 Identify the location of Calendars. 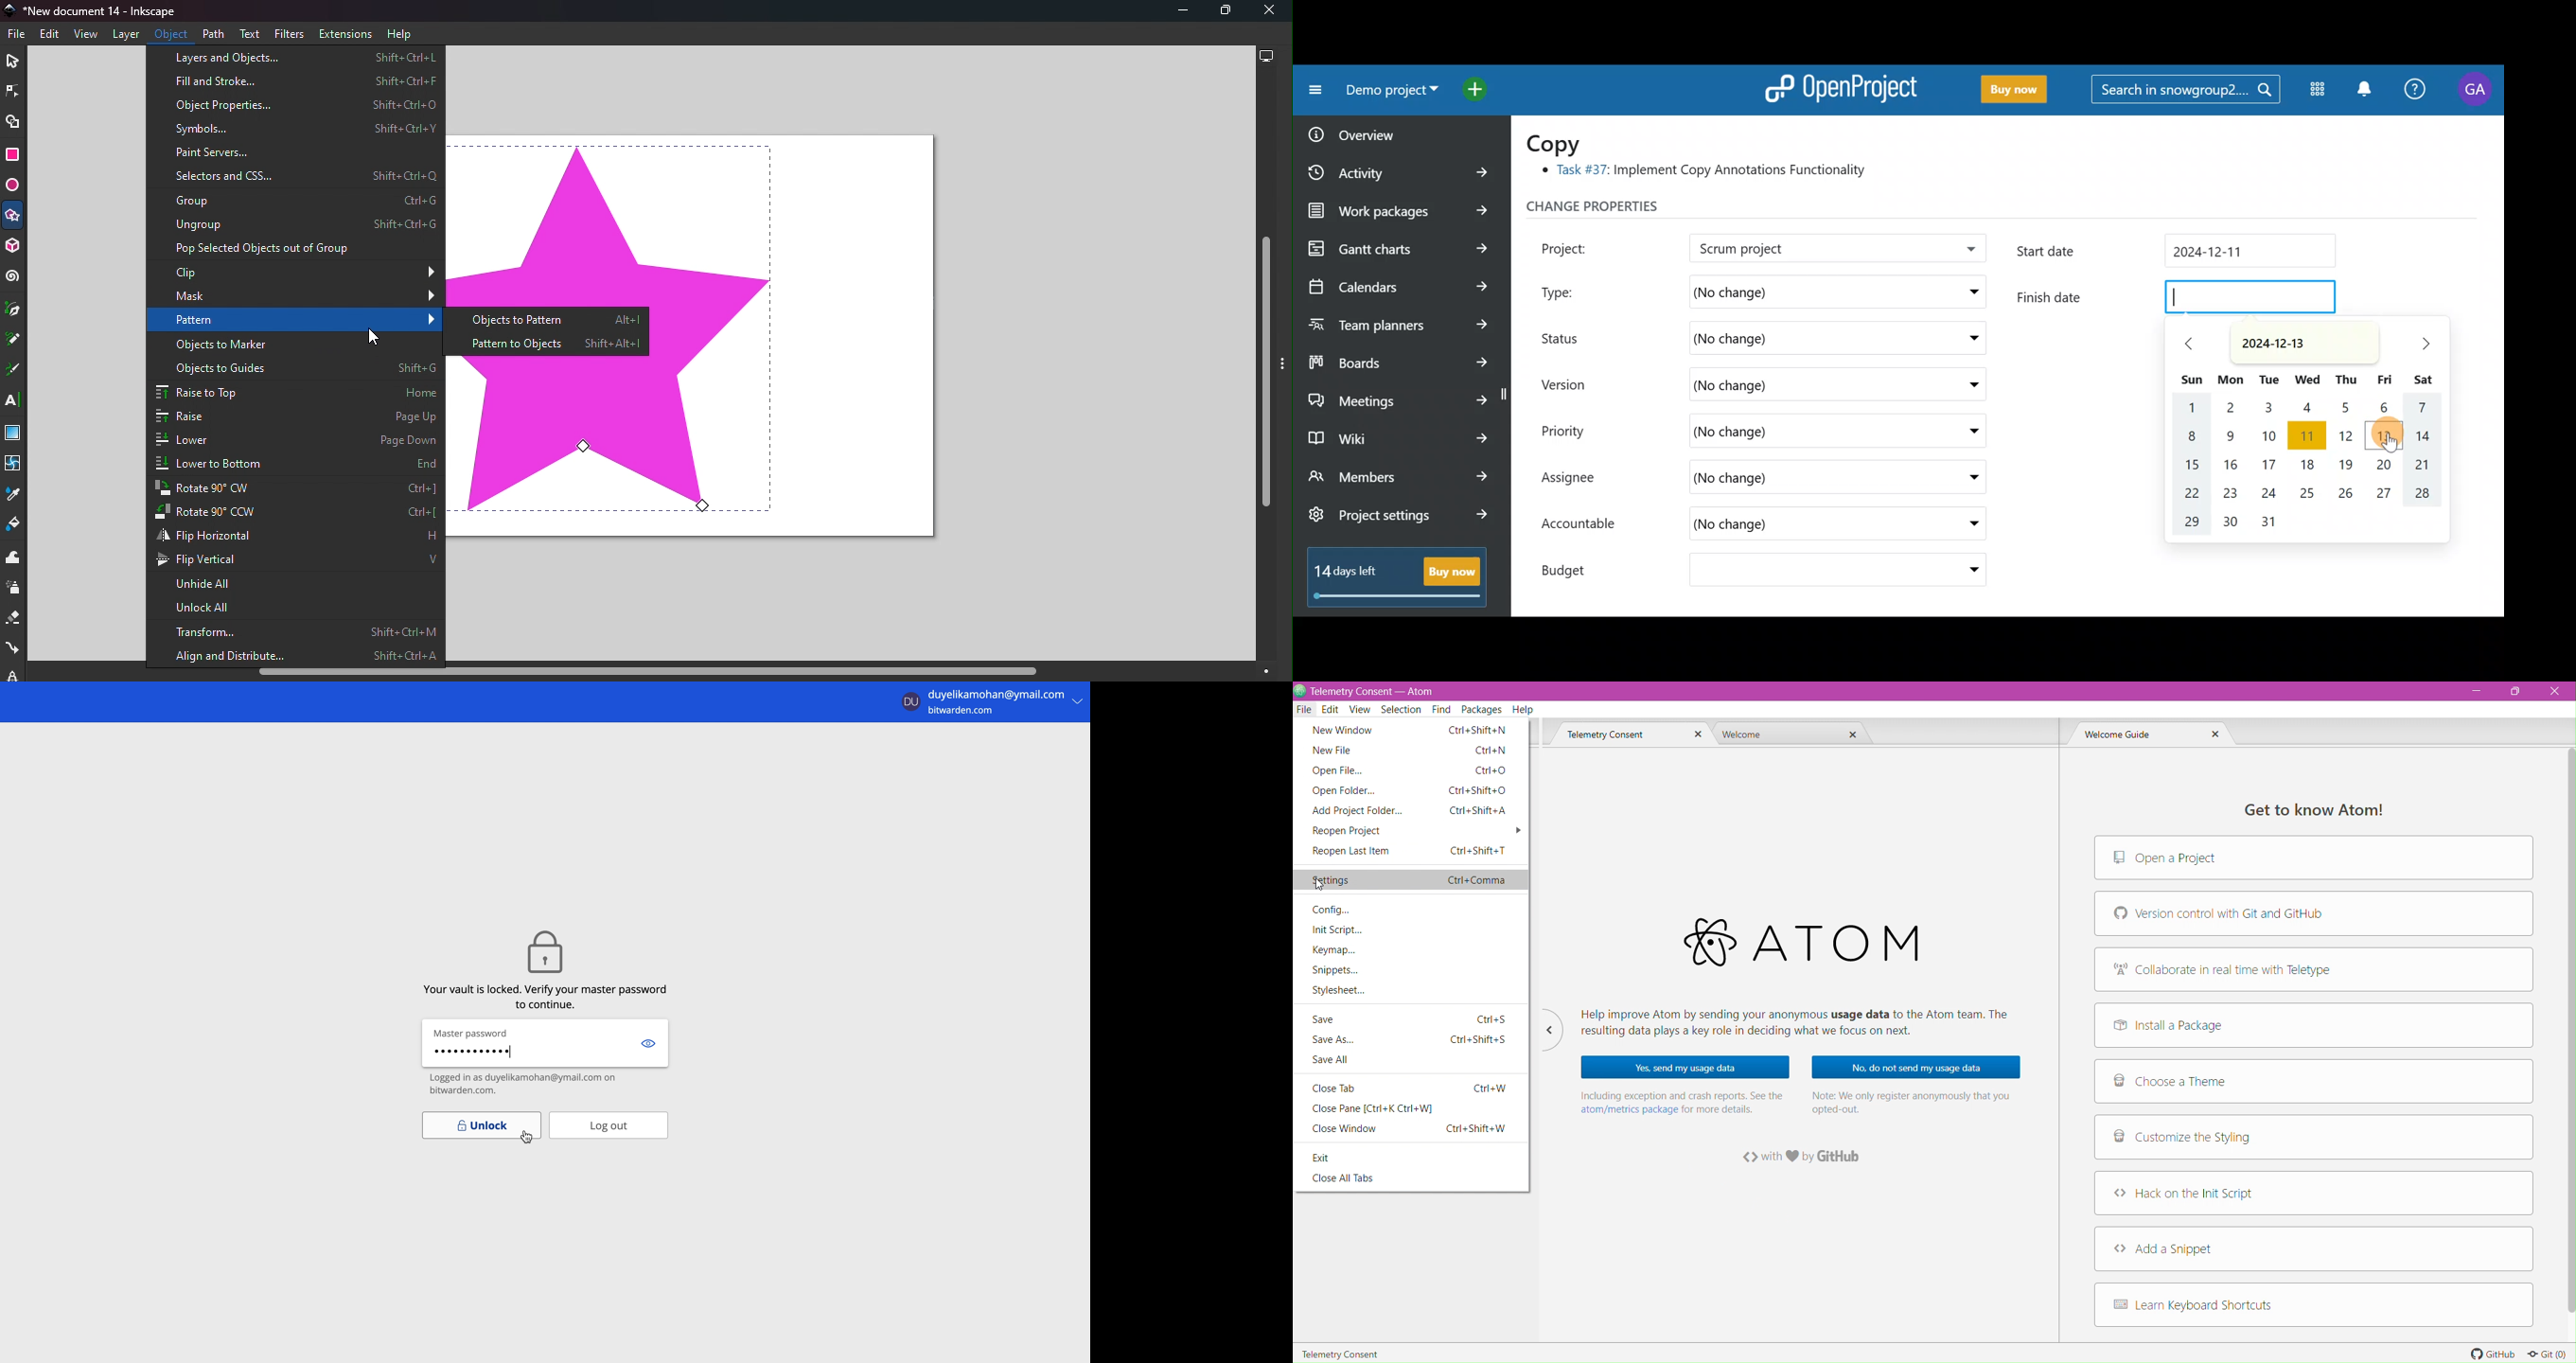
(1397, 281).